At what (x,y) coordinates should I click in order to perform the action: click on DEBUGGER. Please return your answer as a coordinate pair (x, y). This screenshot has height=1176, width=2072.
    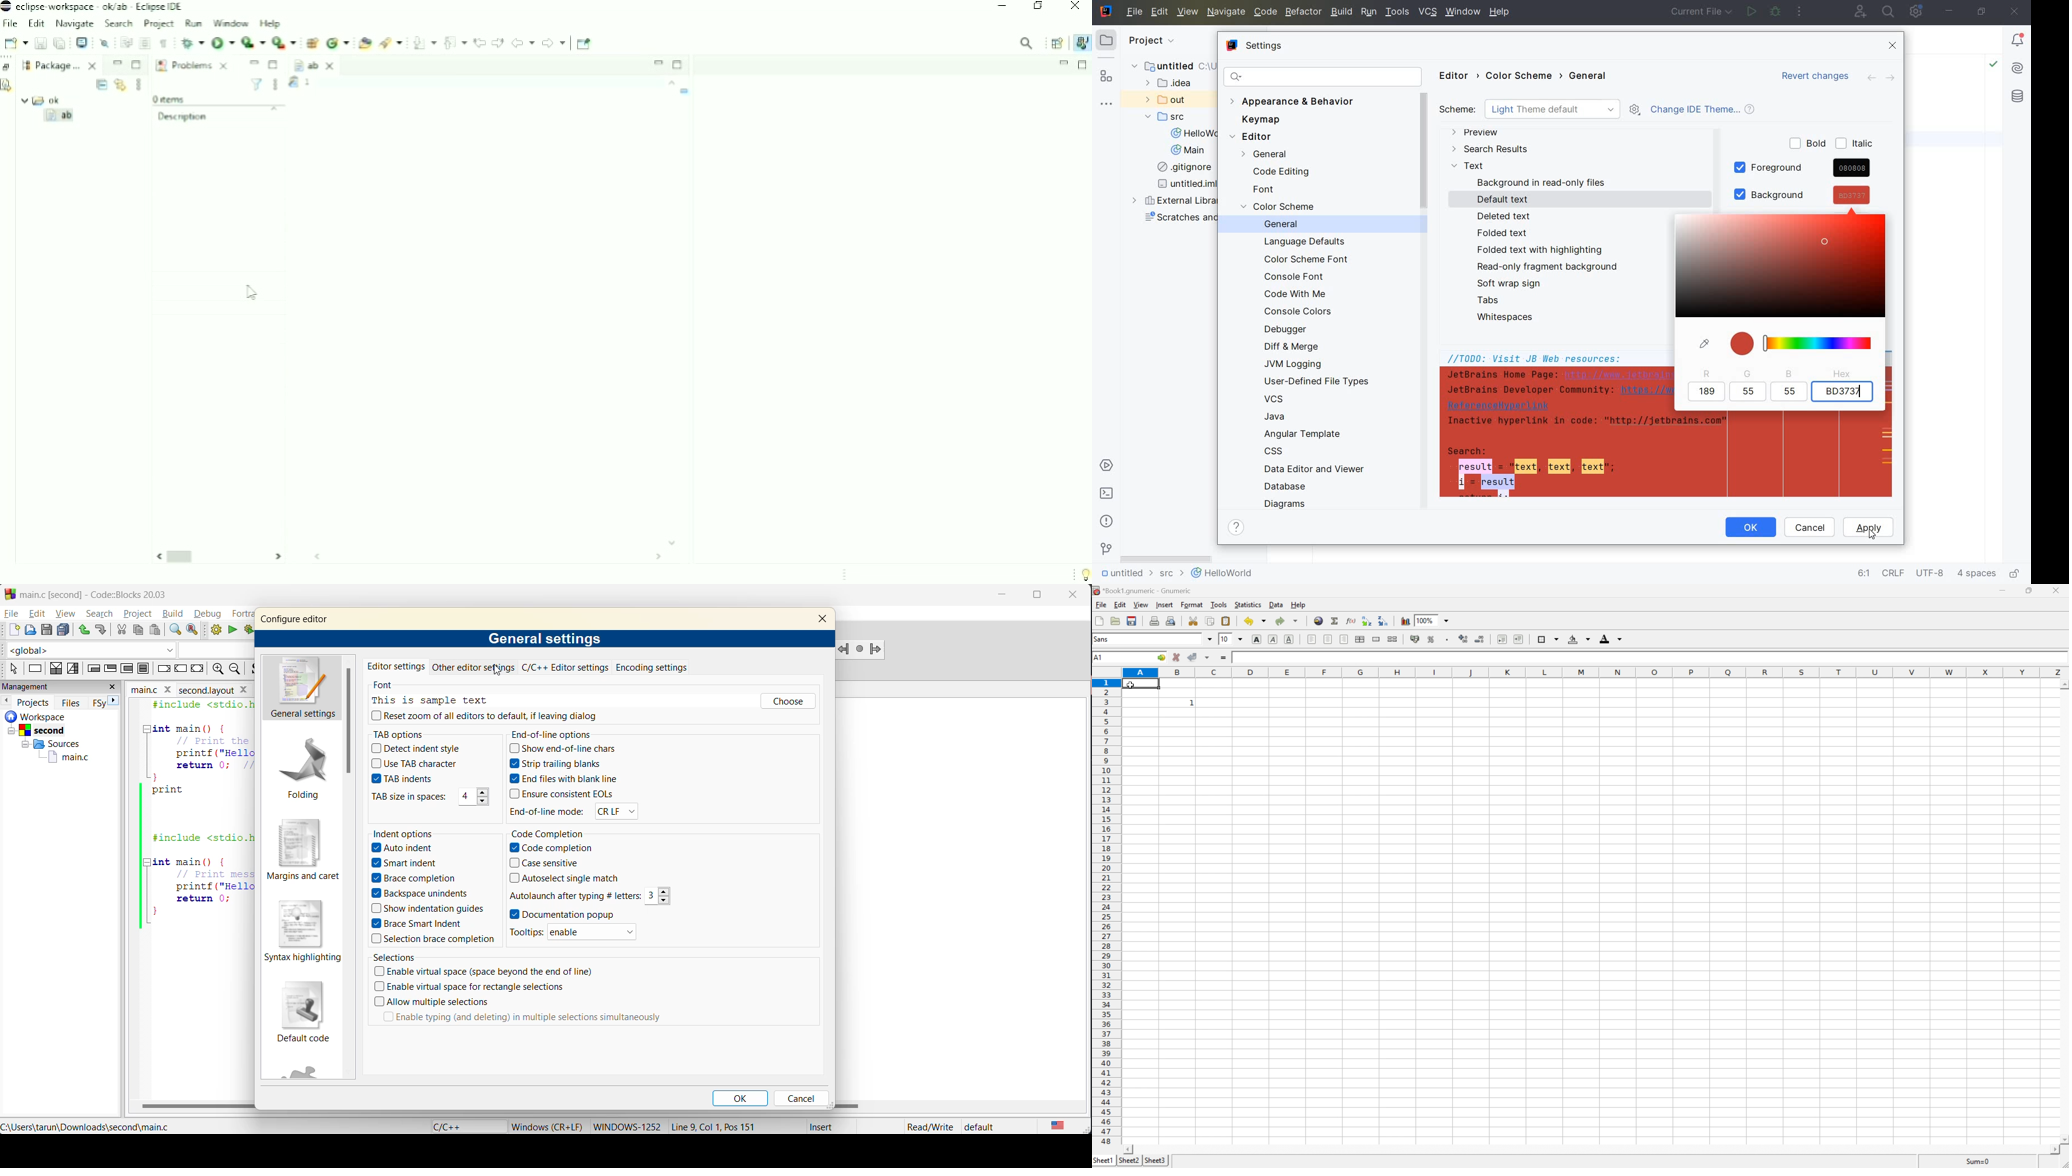
    Looking at the image, I should click on (1289, 331).